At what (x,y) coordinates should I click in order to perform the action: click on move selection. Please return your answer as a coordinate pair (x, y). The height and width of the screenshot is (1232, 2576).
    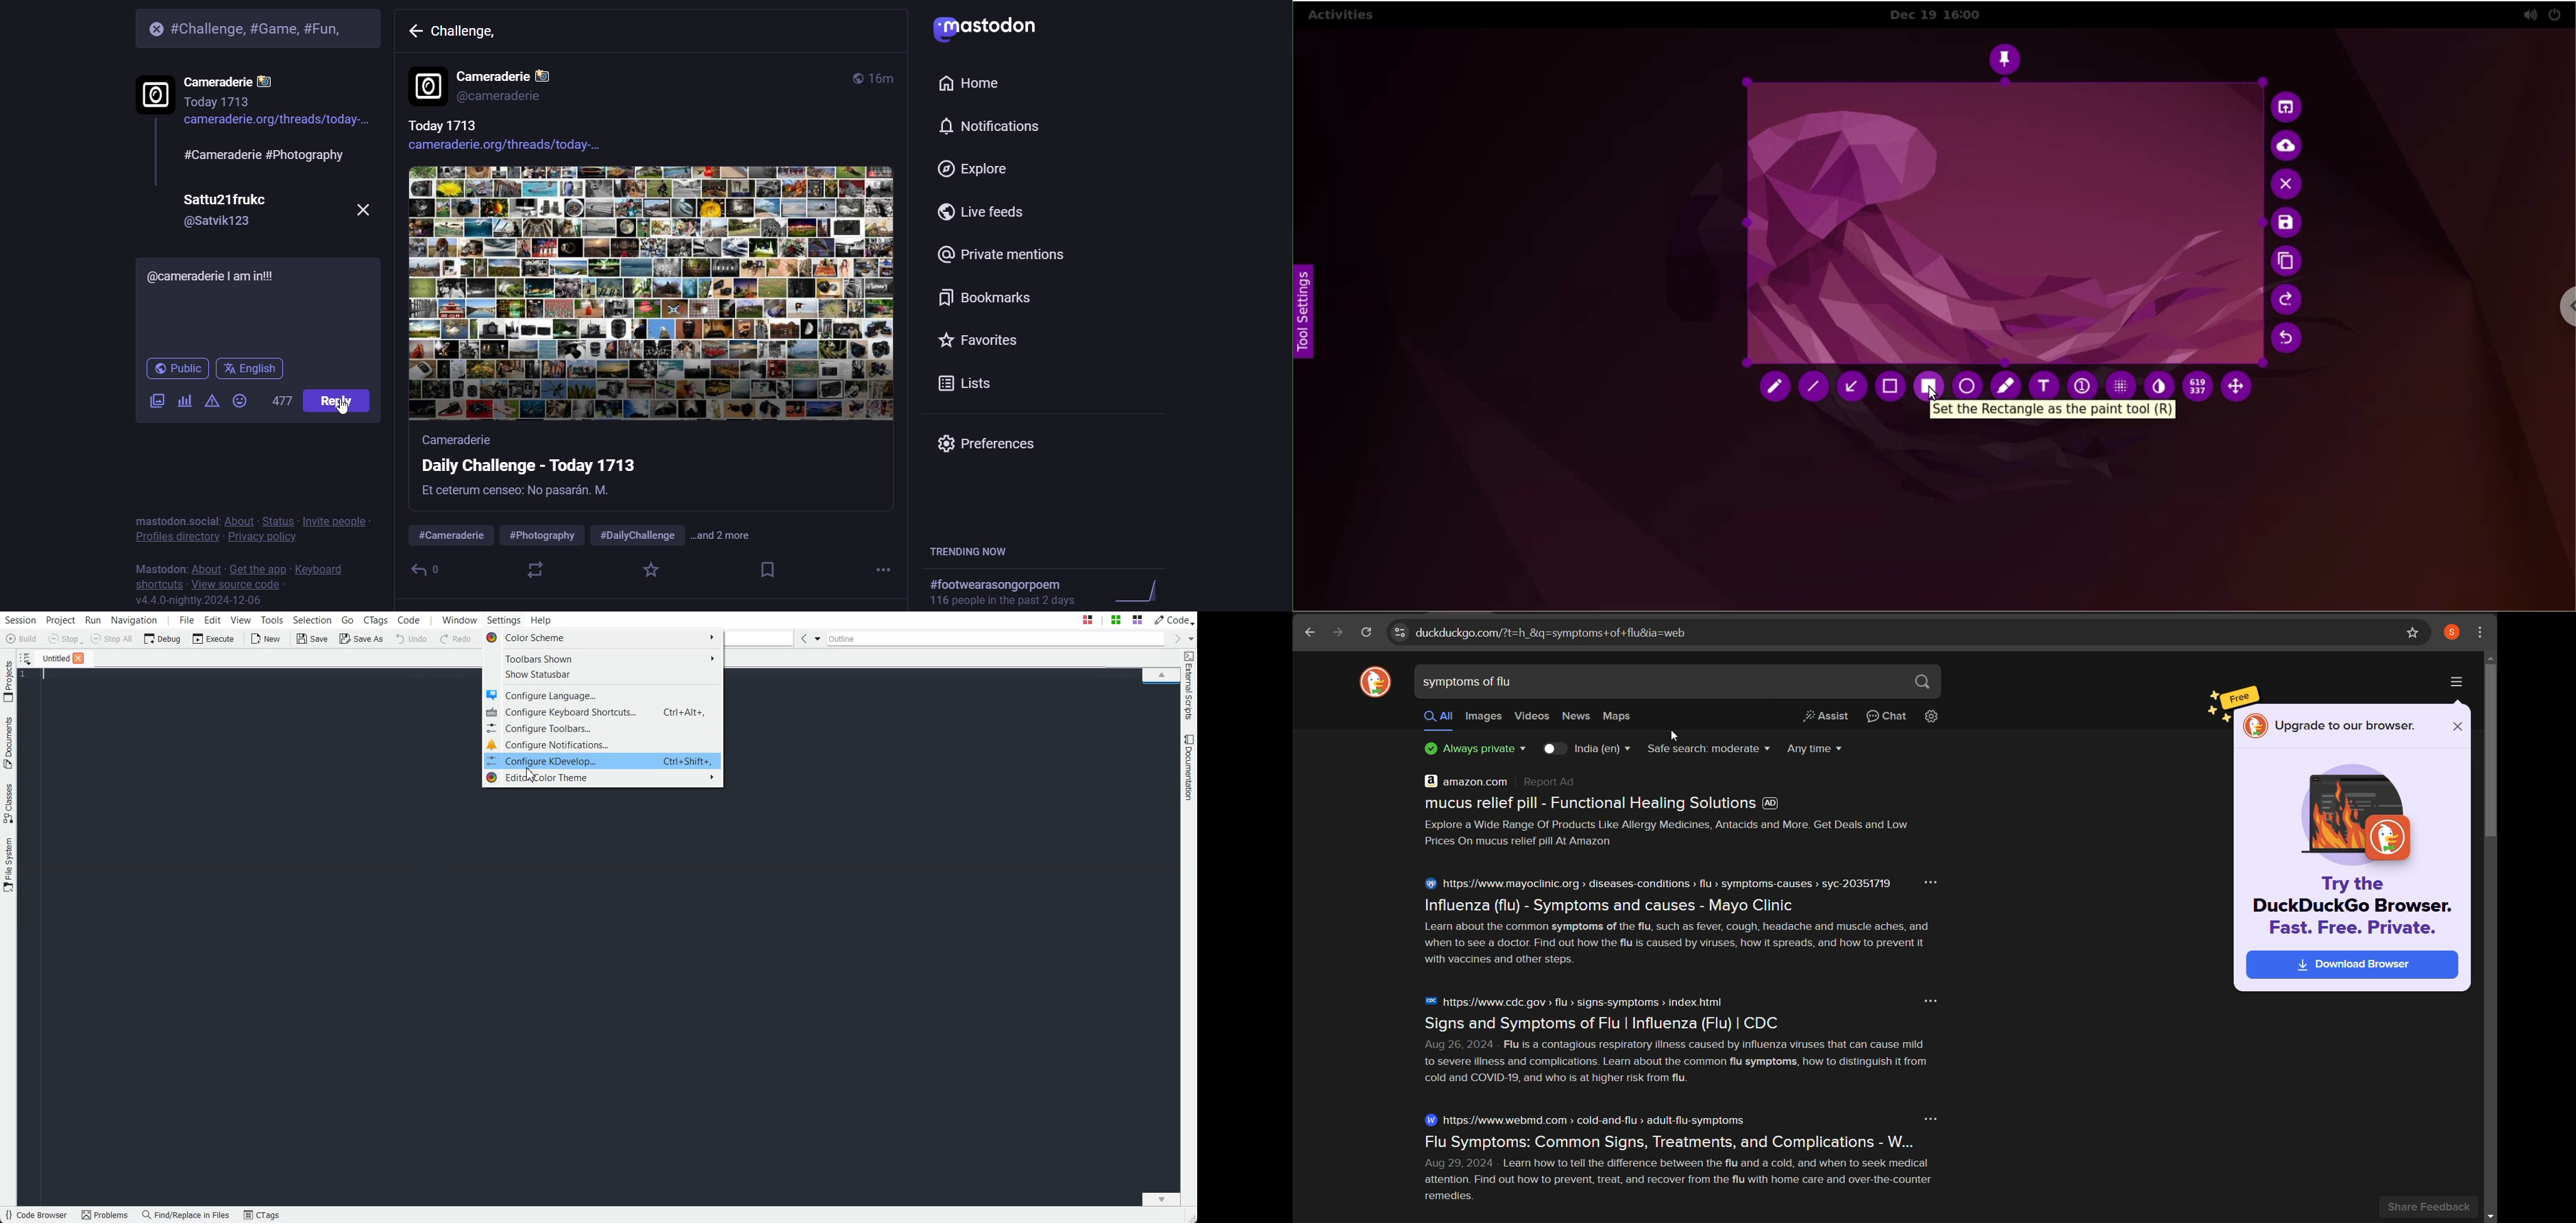
    Looking at the image, I should click on (2241, 389).